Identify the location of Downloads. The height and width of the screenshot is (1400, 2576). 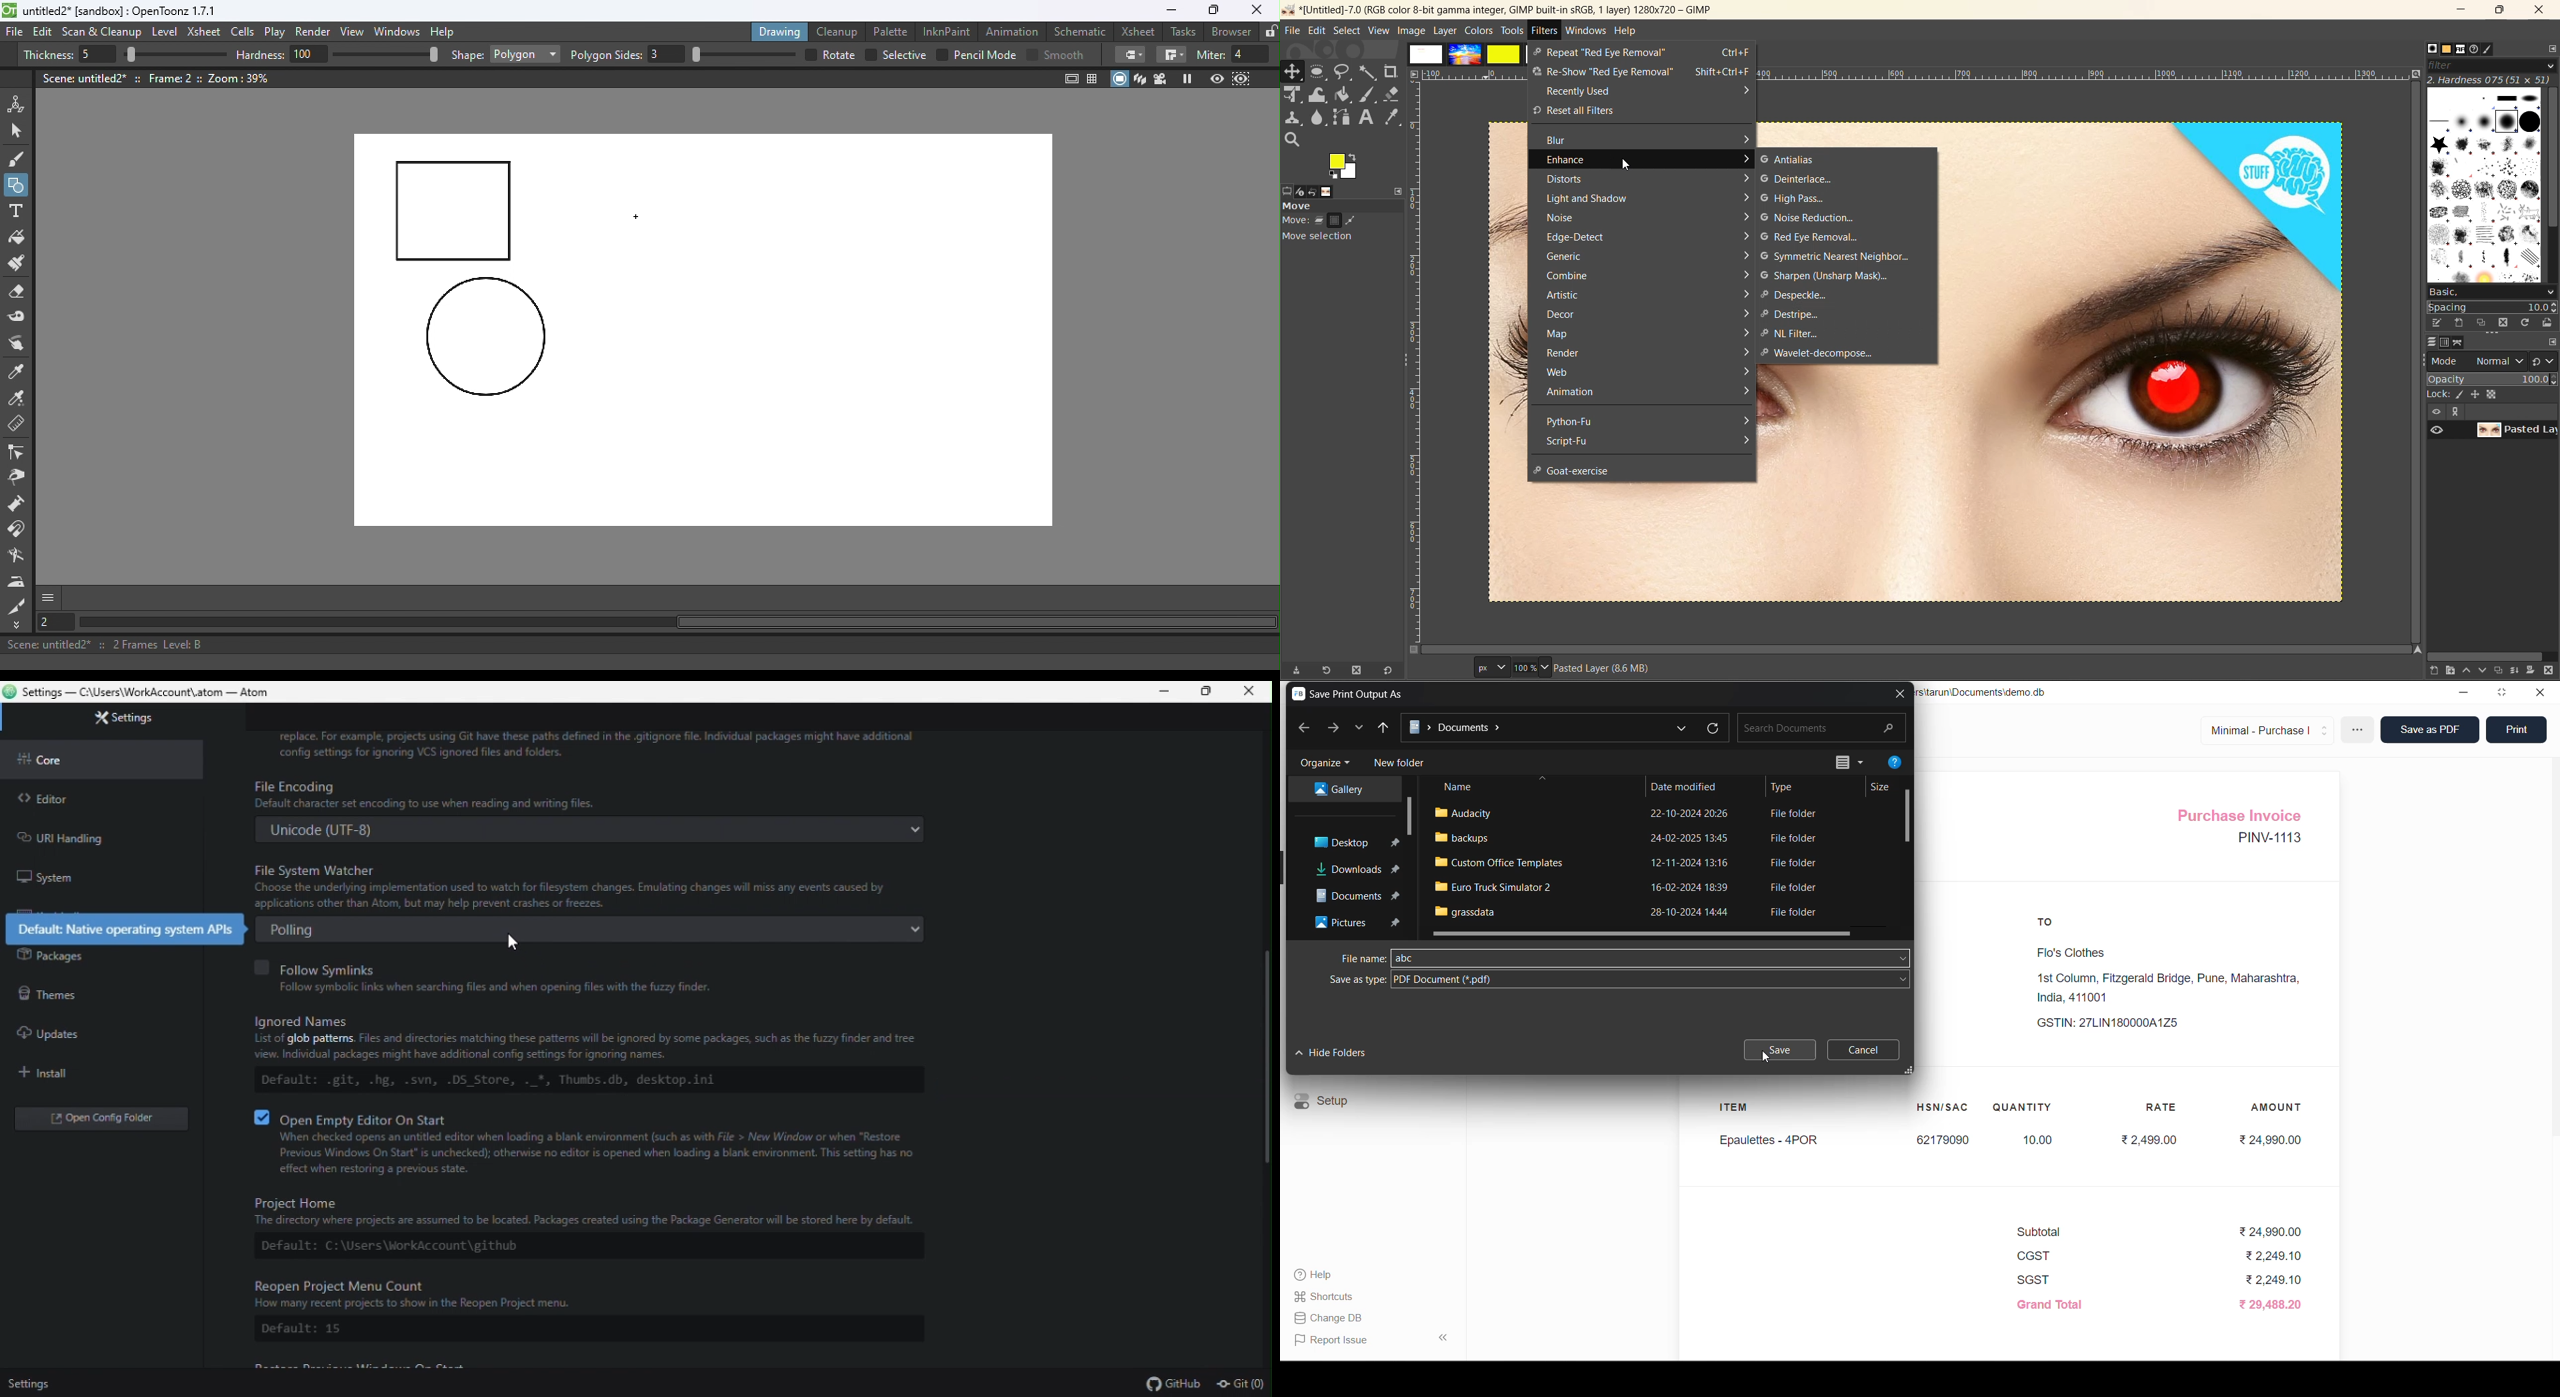
(1362, 868).